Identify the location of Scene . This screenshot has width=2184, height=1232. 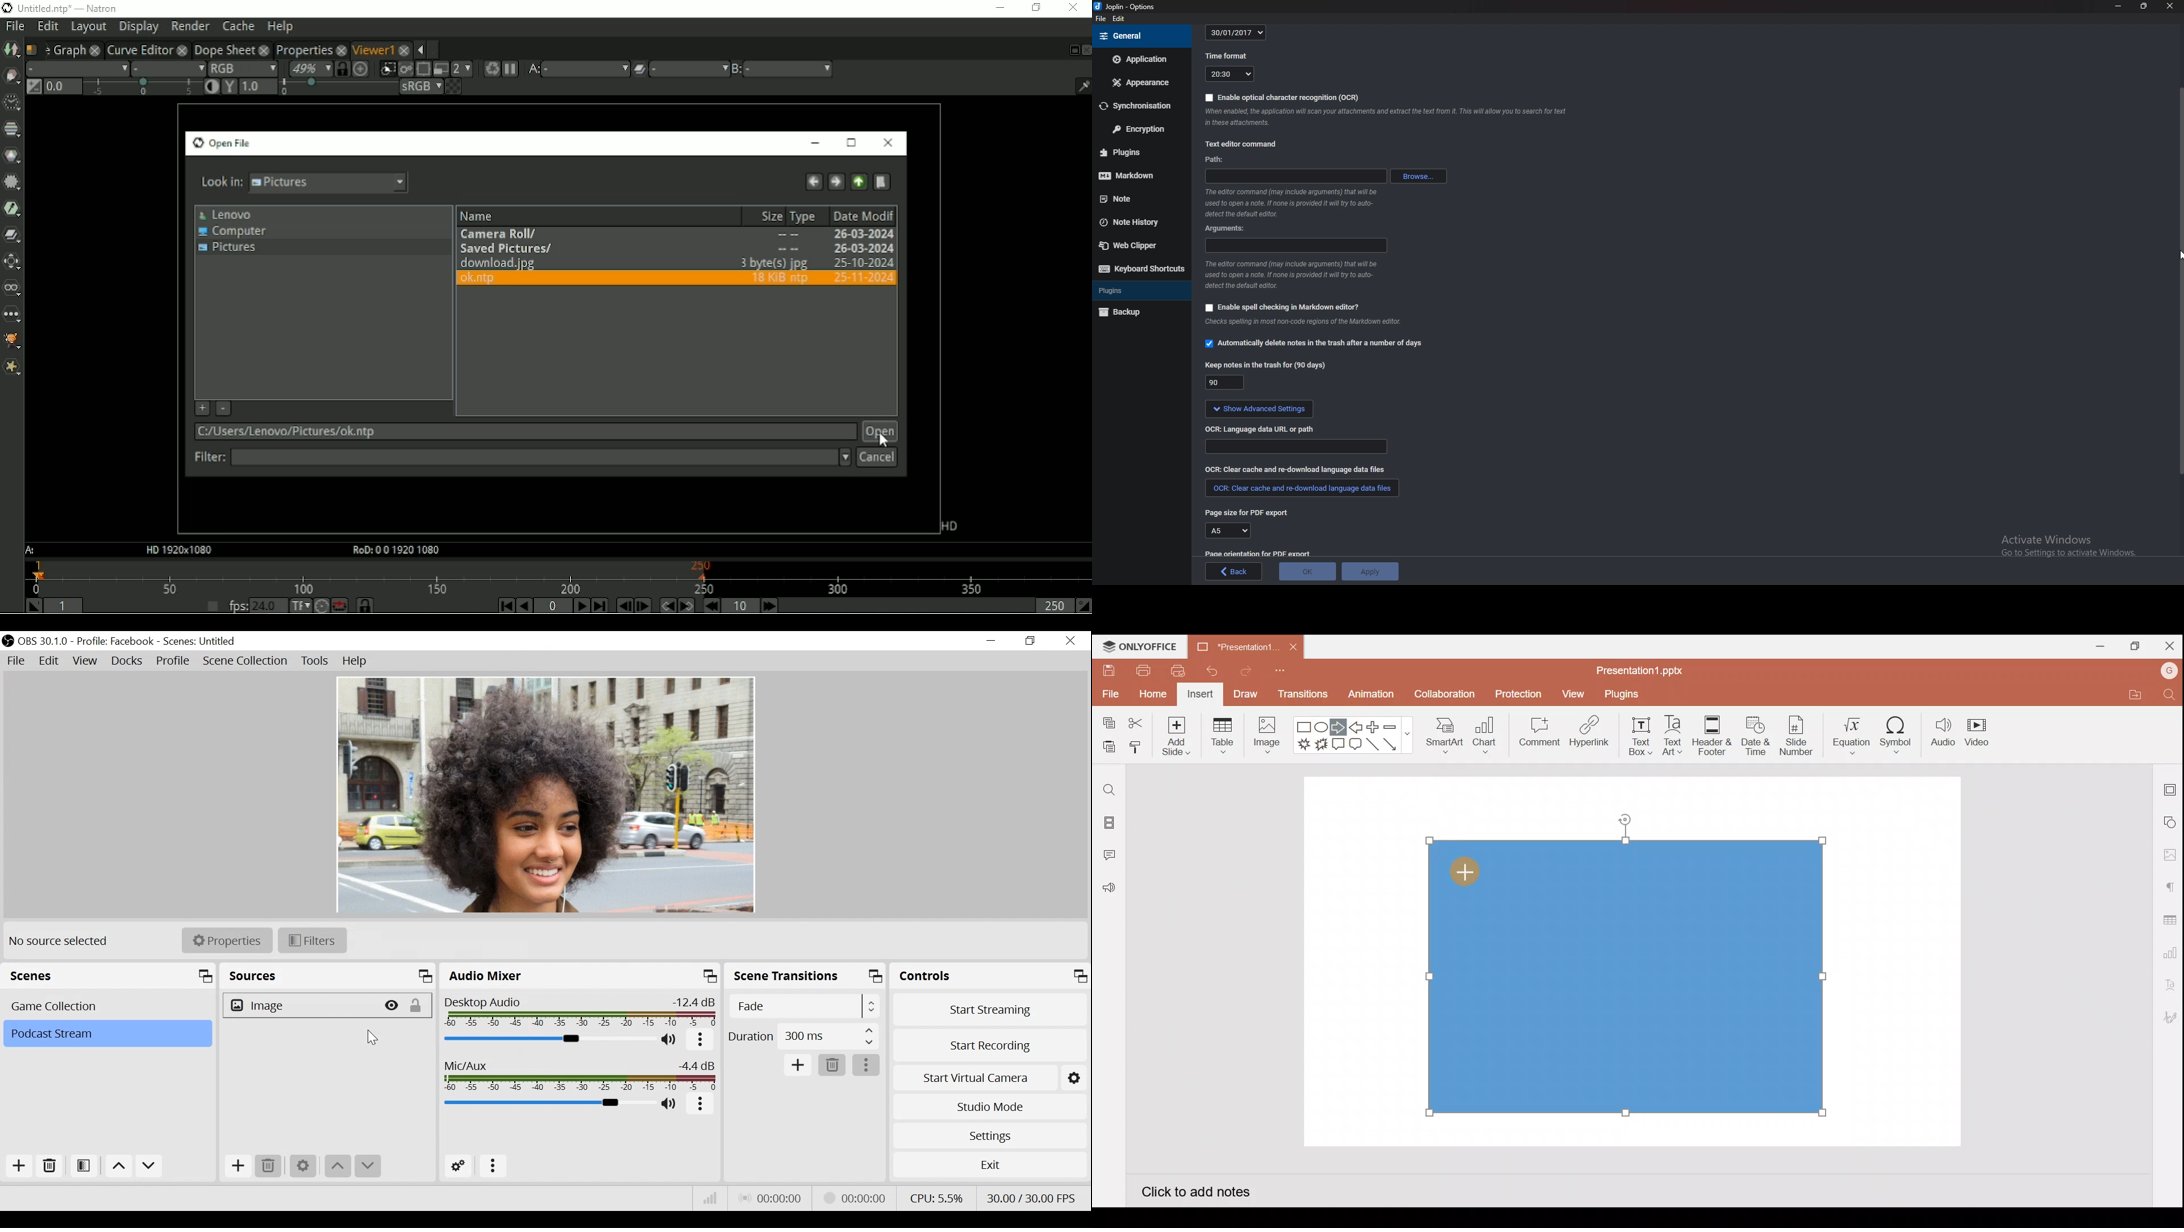
(106, 1034).